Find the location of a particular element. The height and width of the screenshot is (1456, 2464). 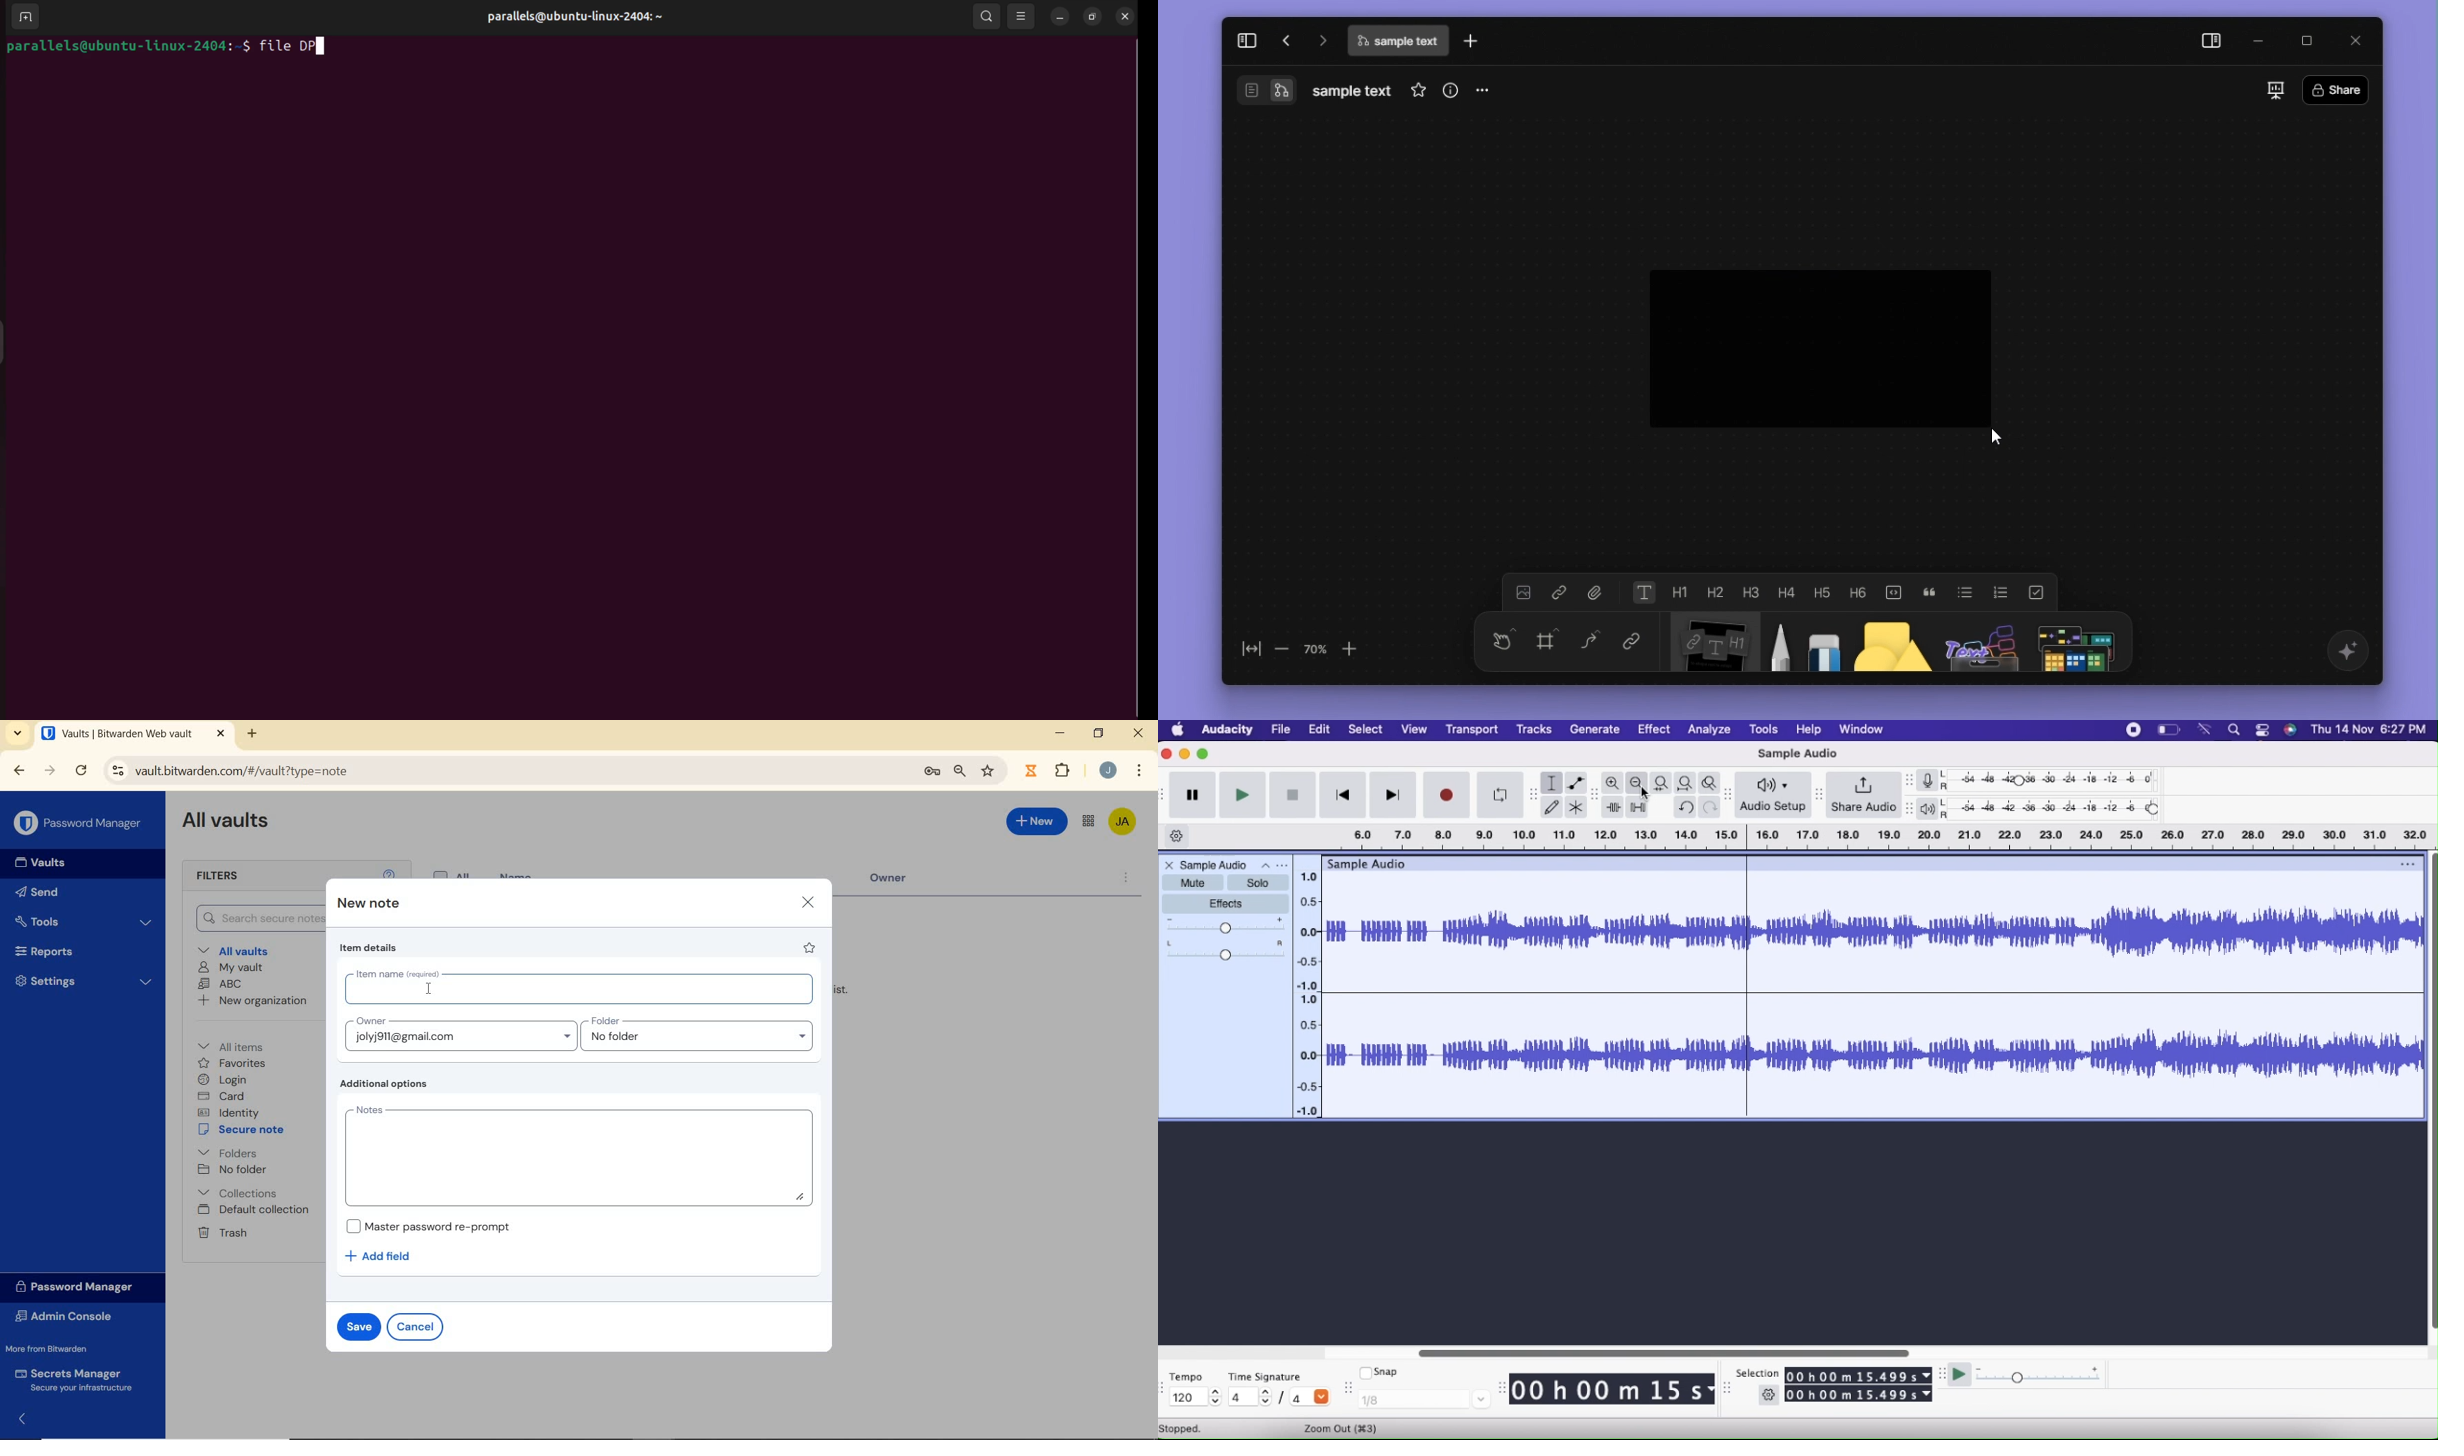

Minimize is located at coordinates (1185, 754).